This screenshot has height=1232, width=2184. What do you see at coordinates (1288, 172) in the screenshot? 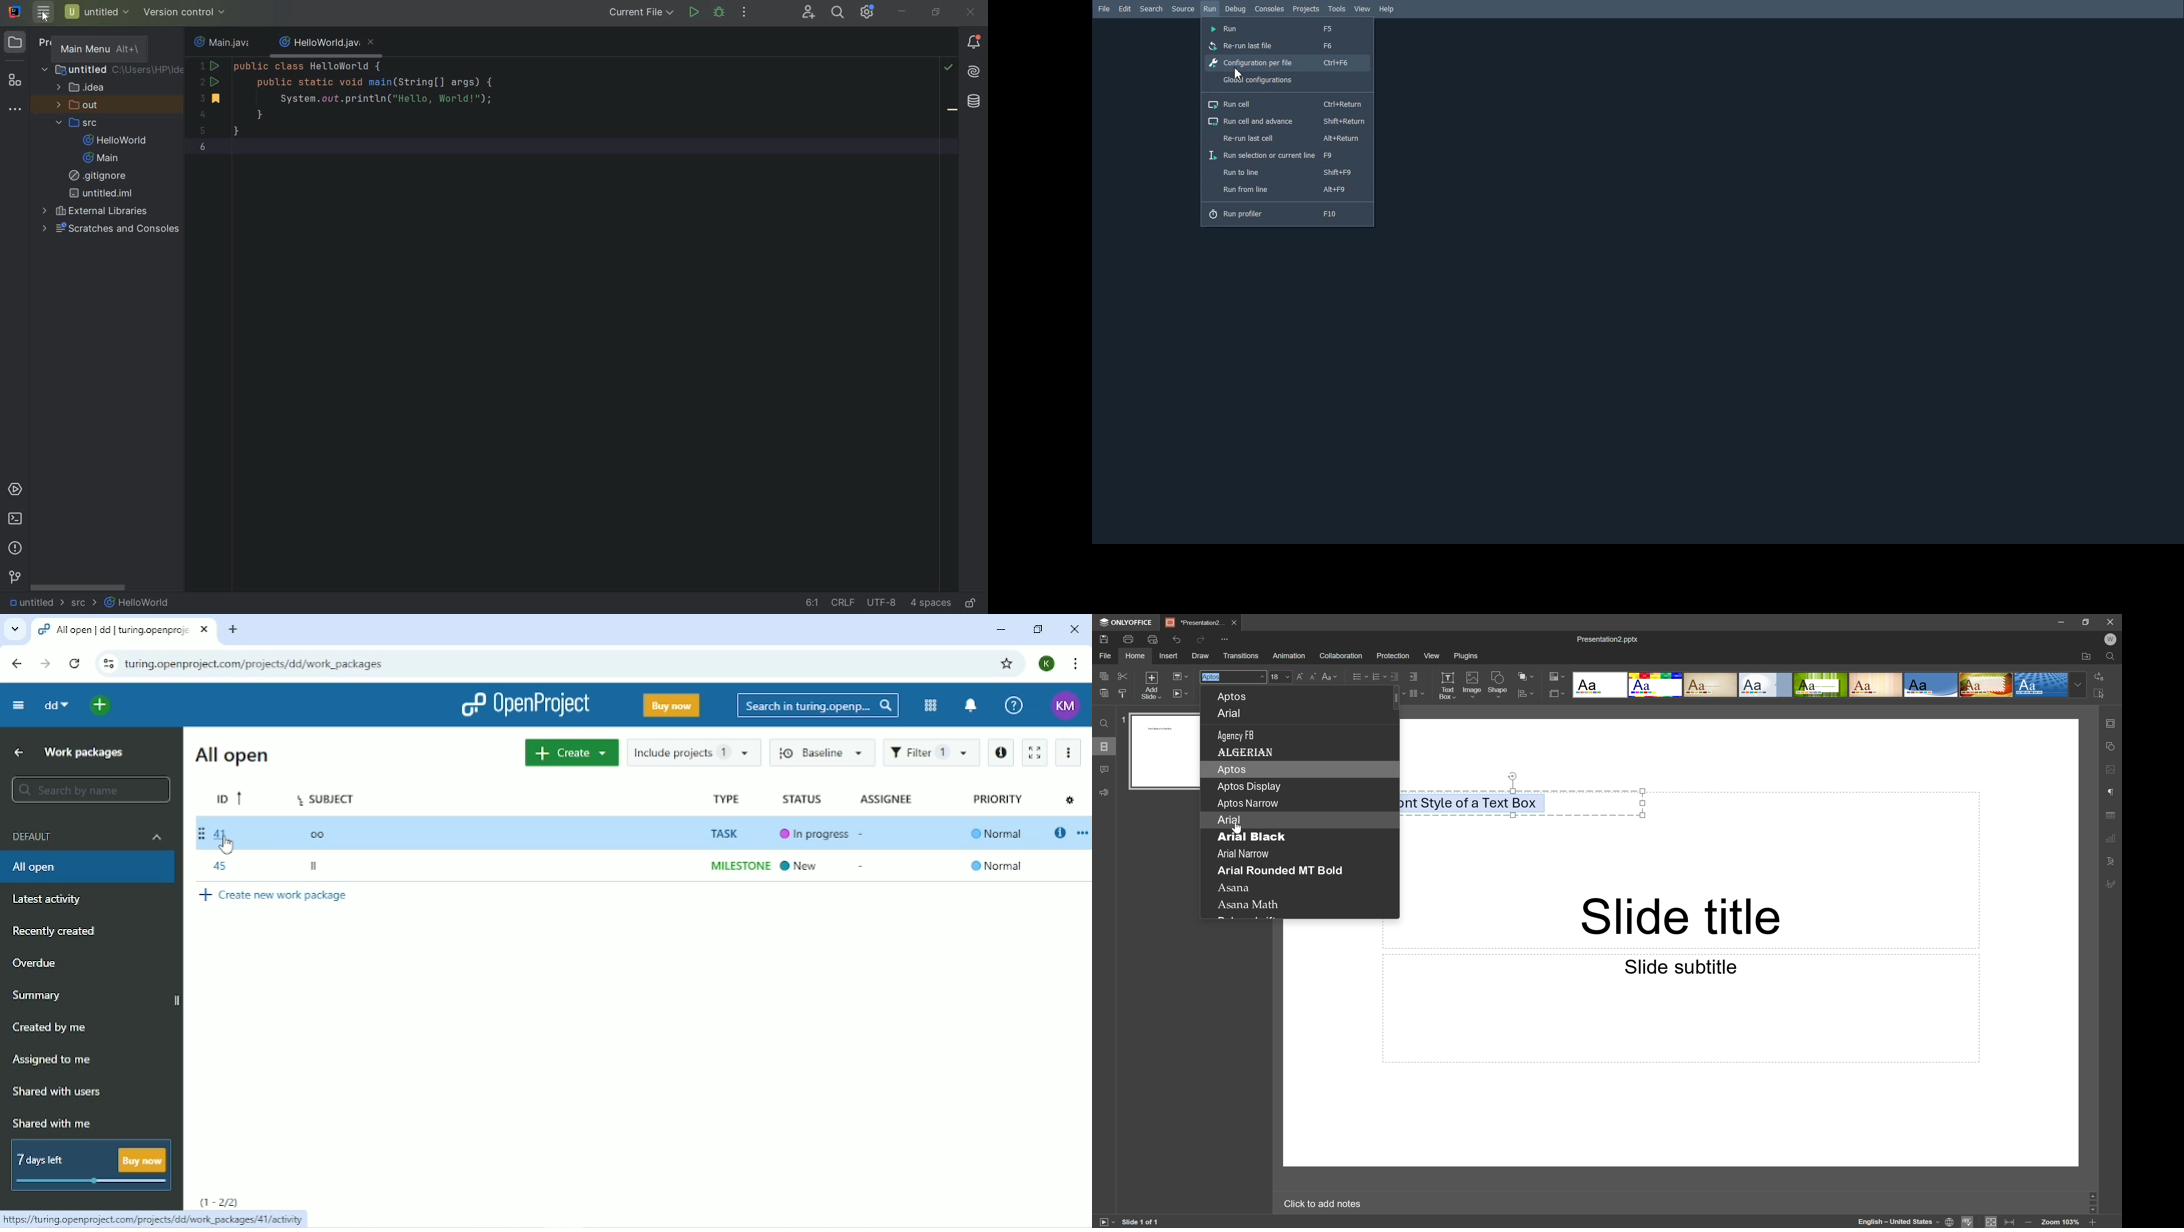
I see `Run to line` at bounding box center [1288, 172].